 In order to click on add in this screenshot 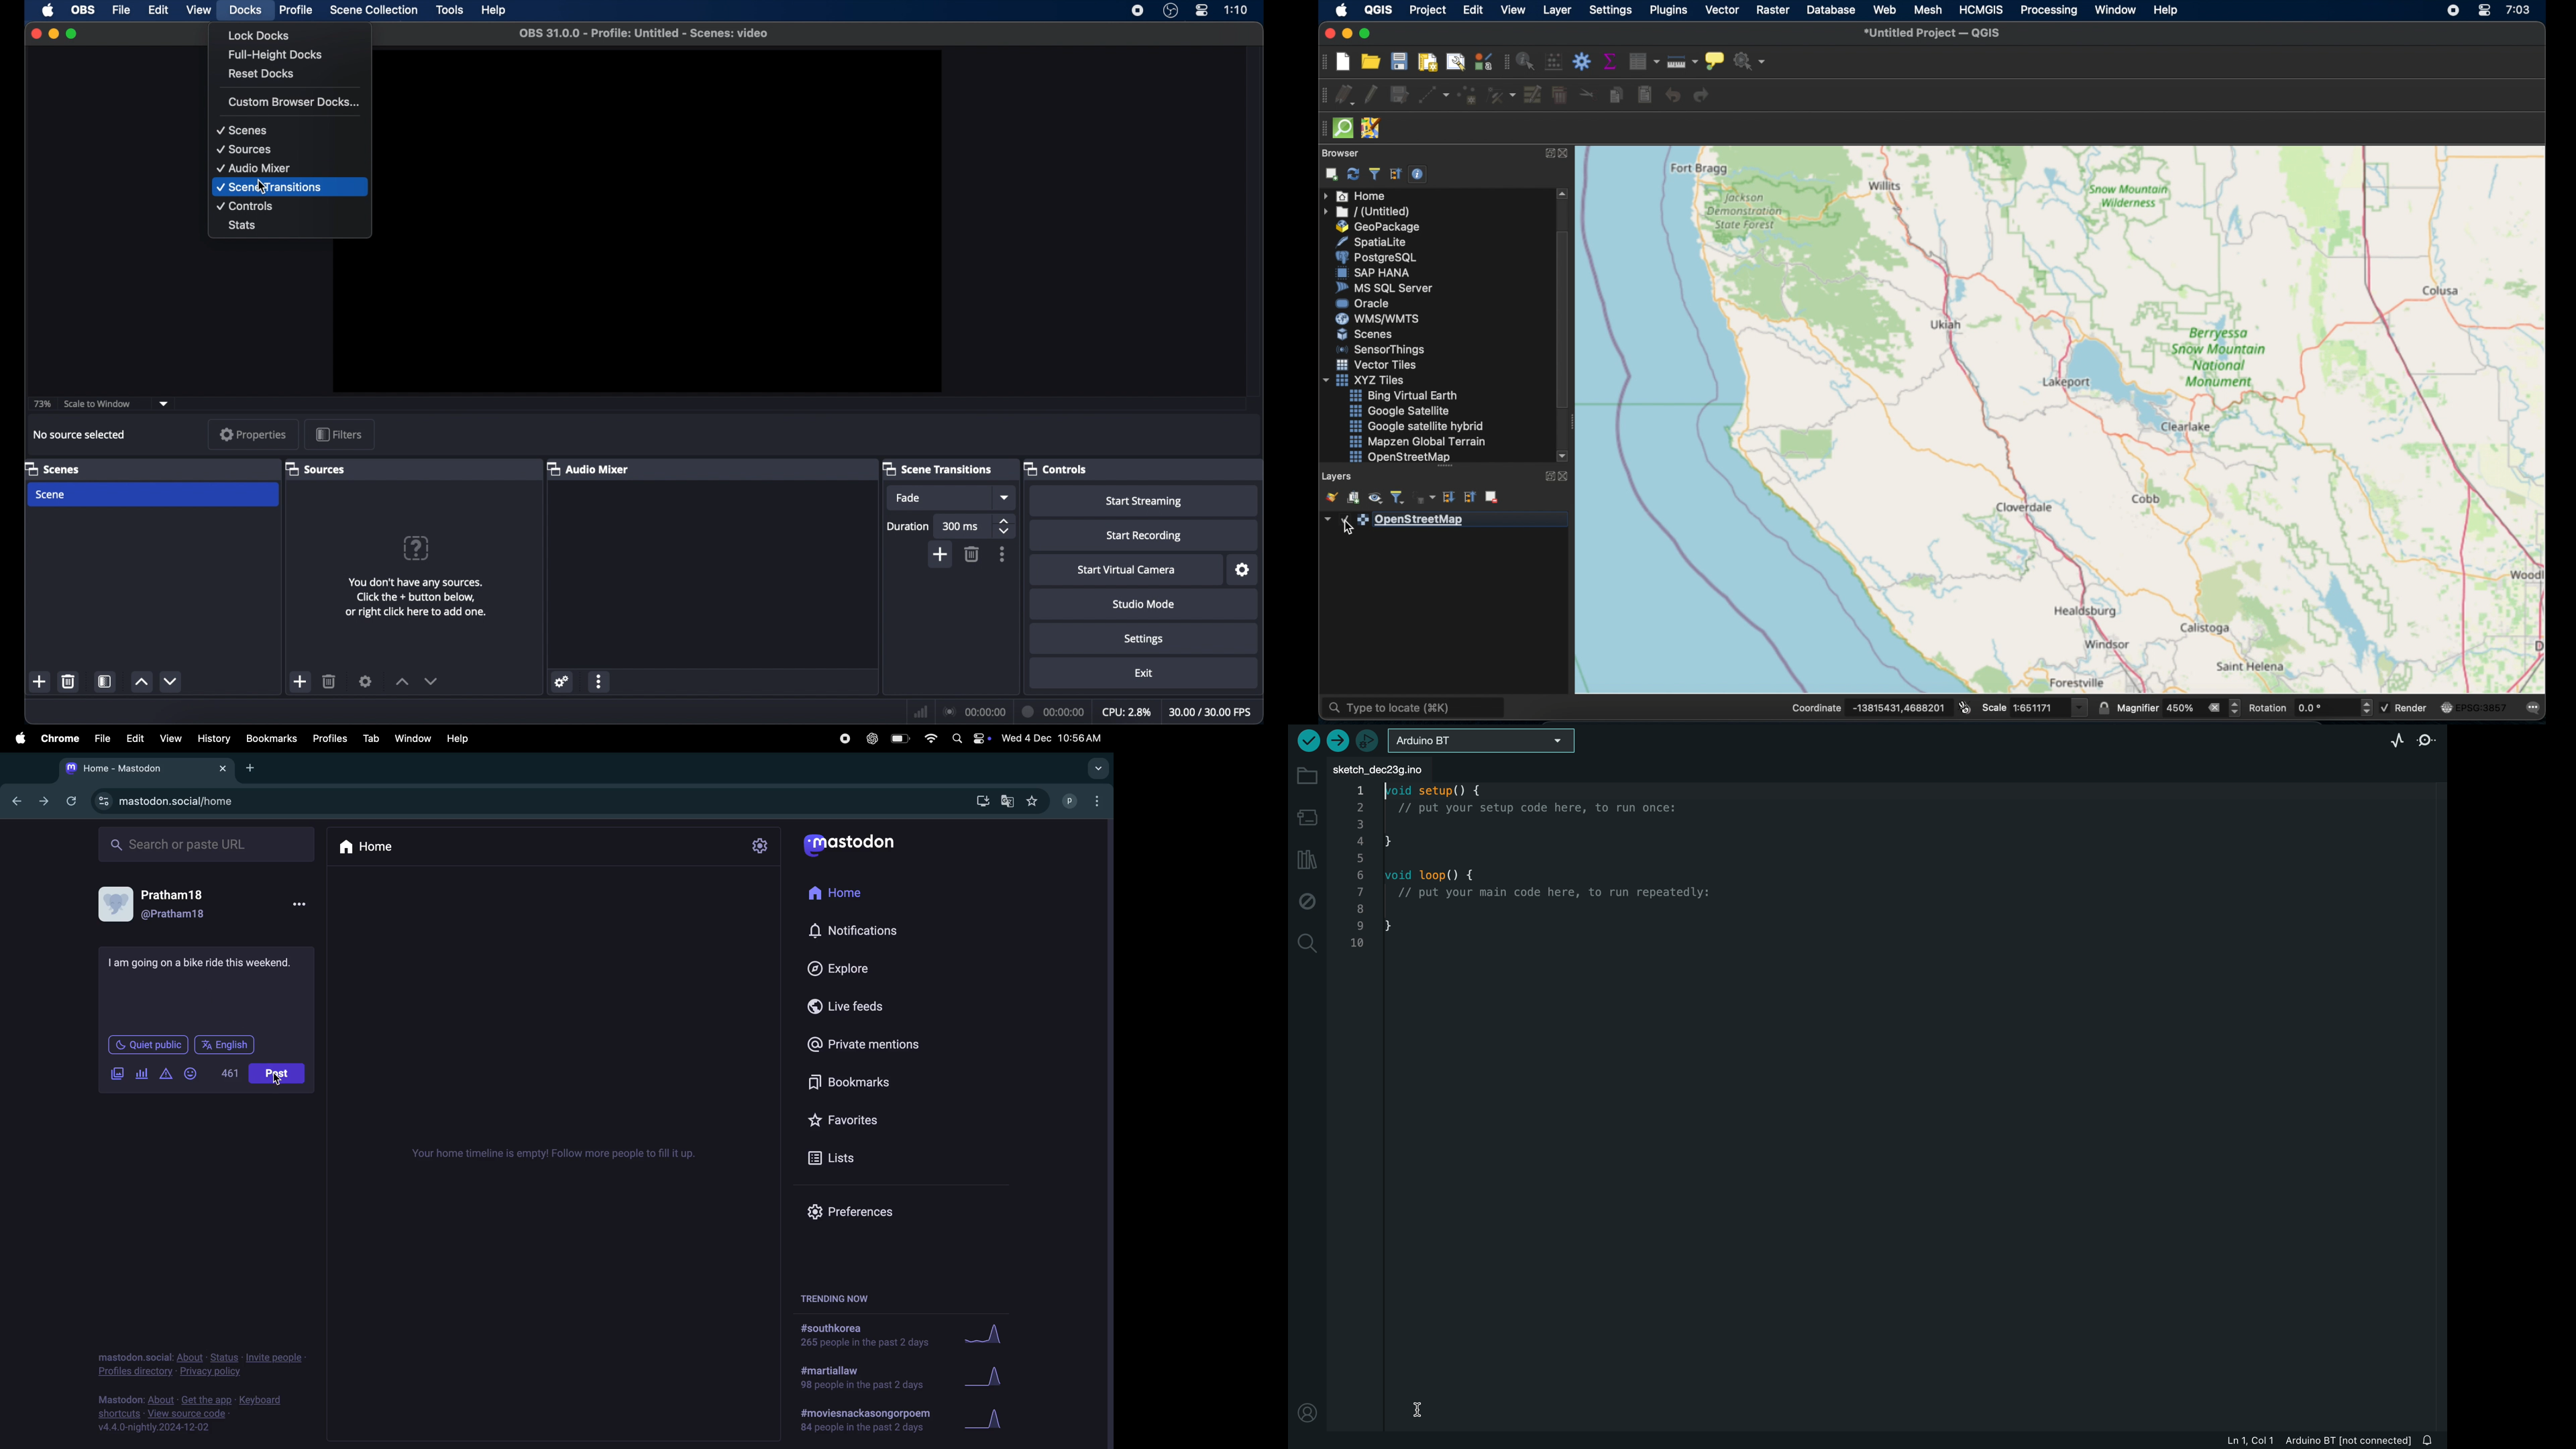, I will do `click(942, 555)`.